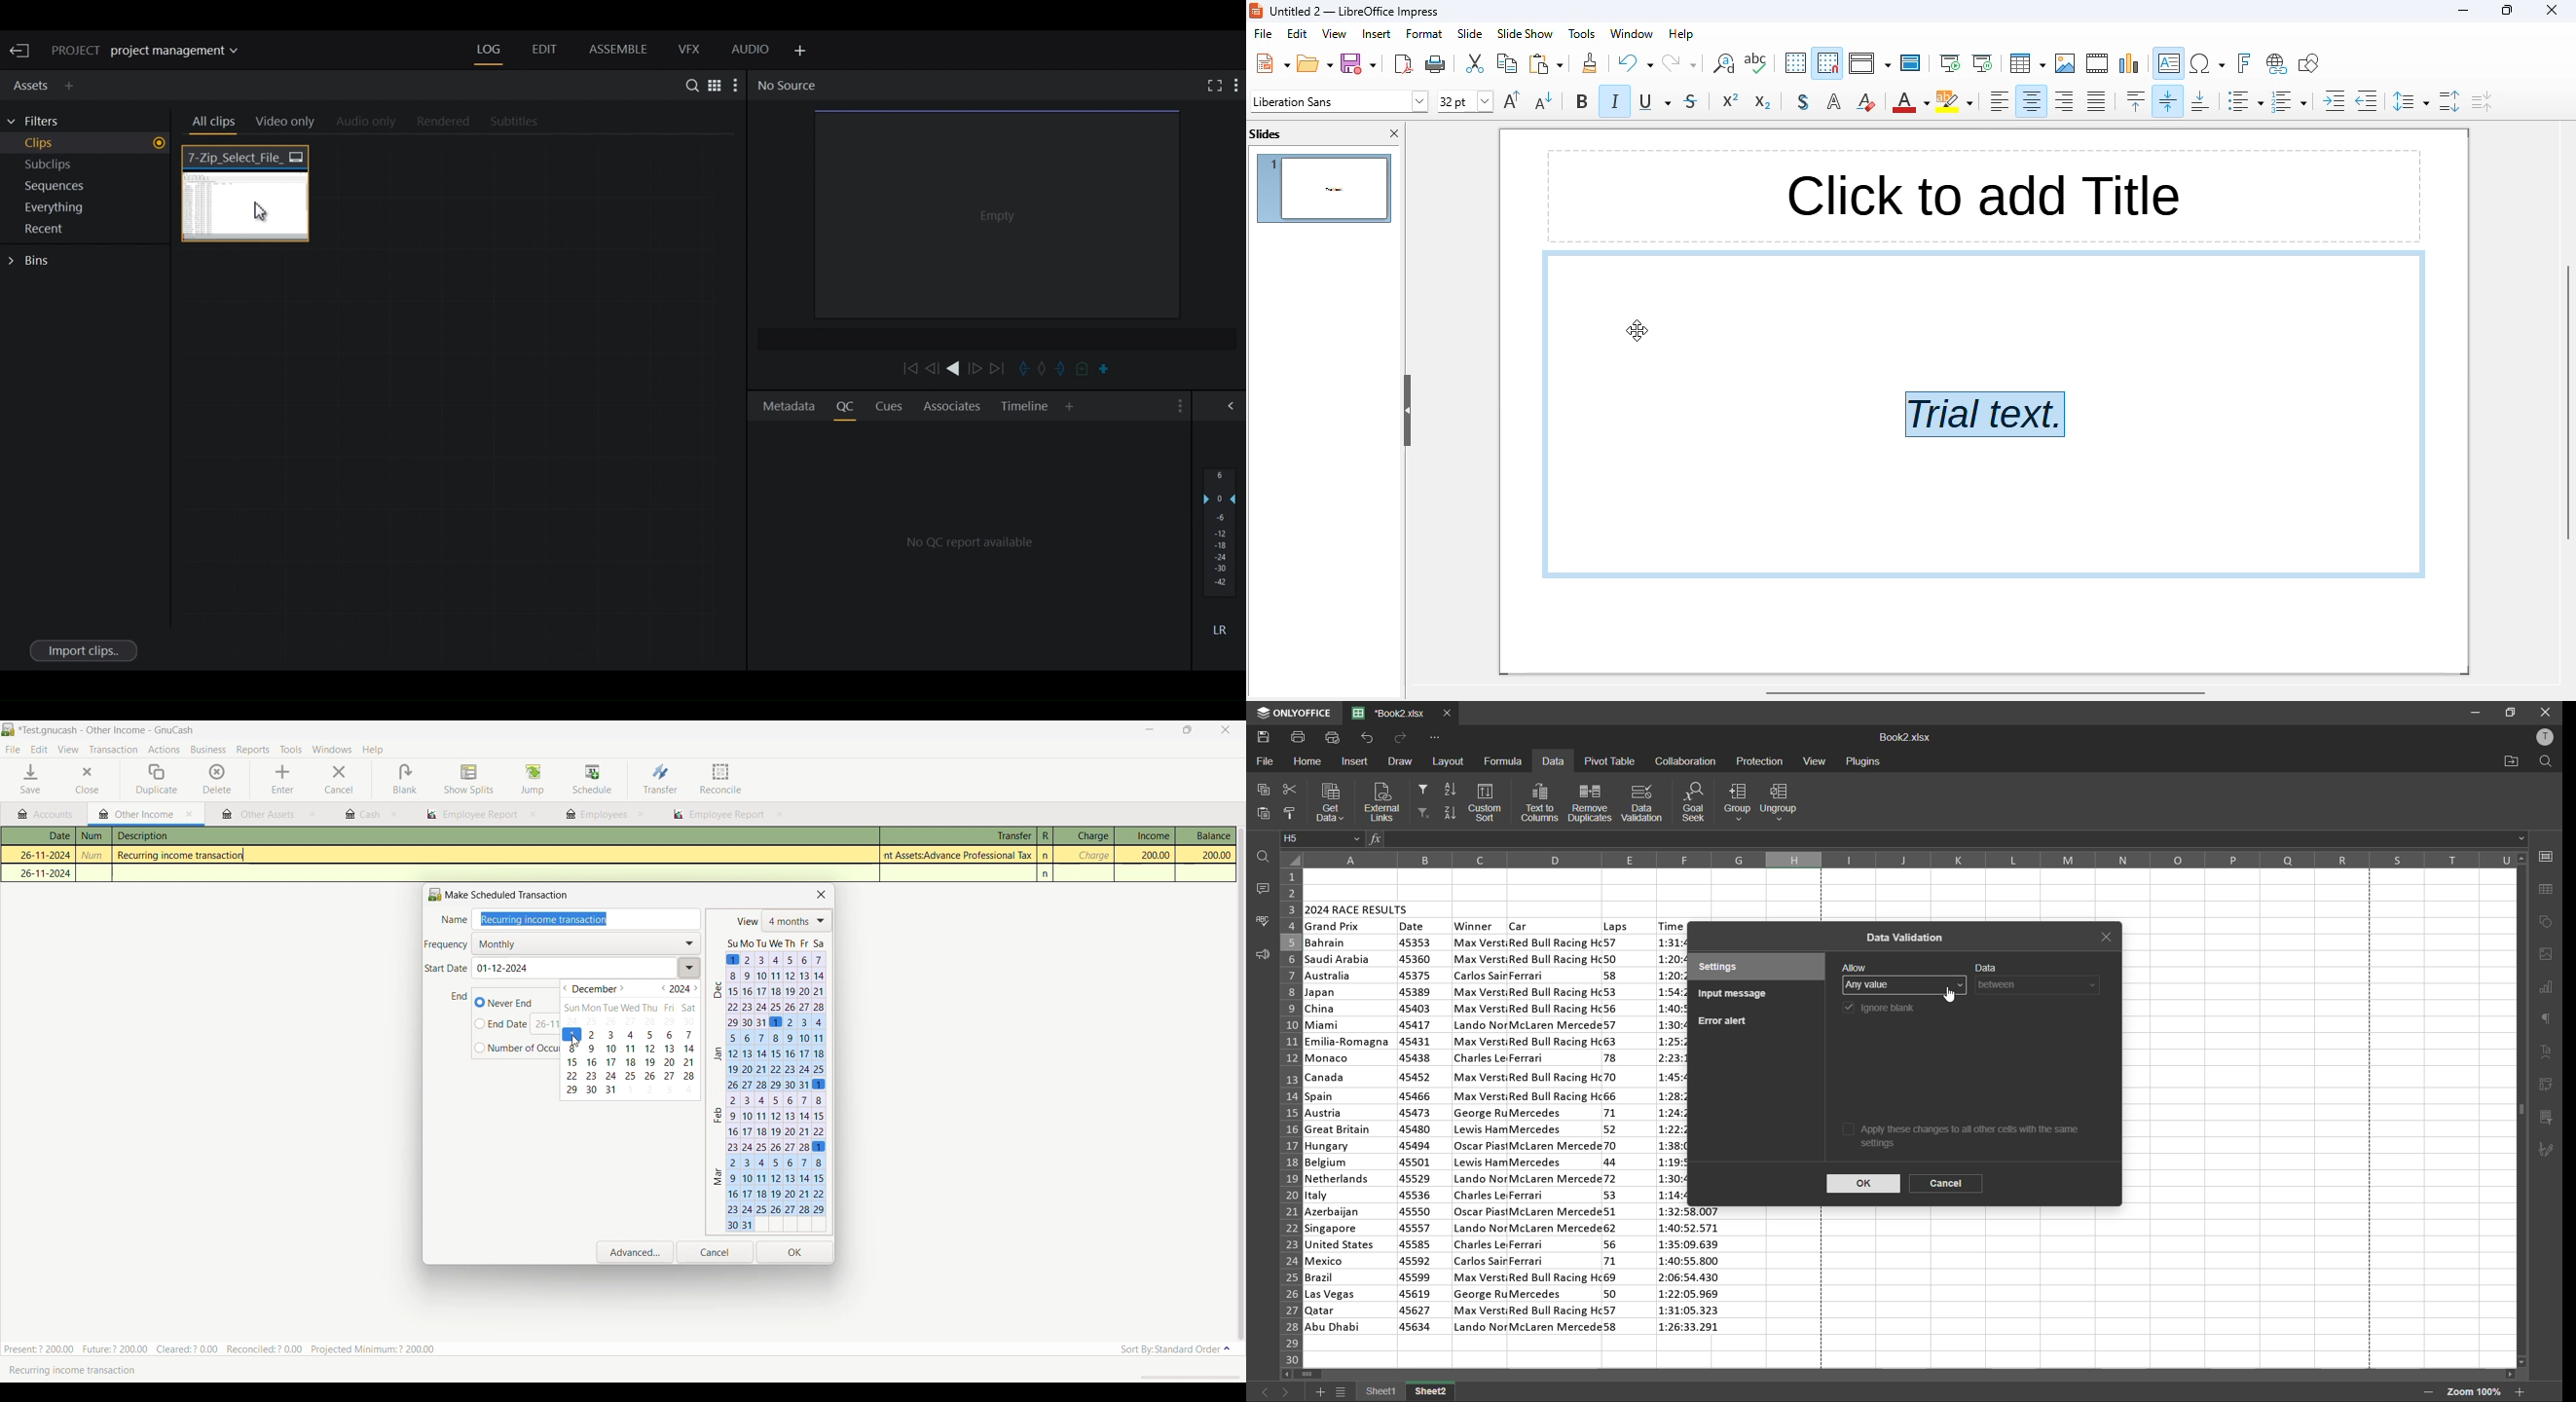 The image size is (2576, 1428). What do you see at coordinates (1323, 188) in the screenshot?
I see `slide 1` at bounding box center [1323, 188].